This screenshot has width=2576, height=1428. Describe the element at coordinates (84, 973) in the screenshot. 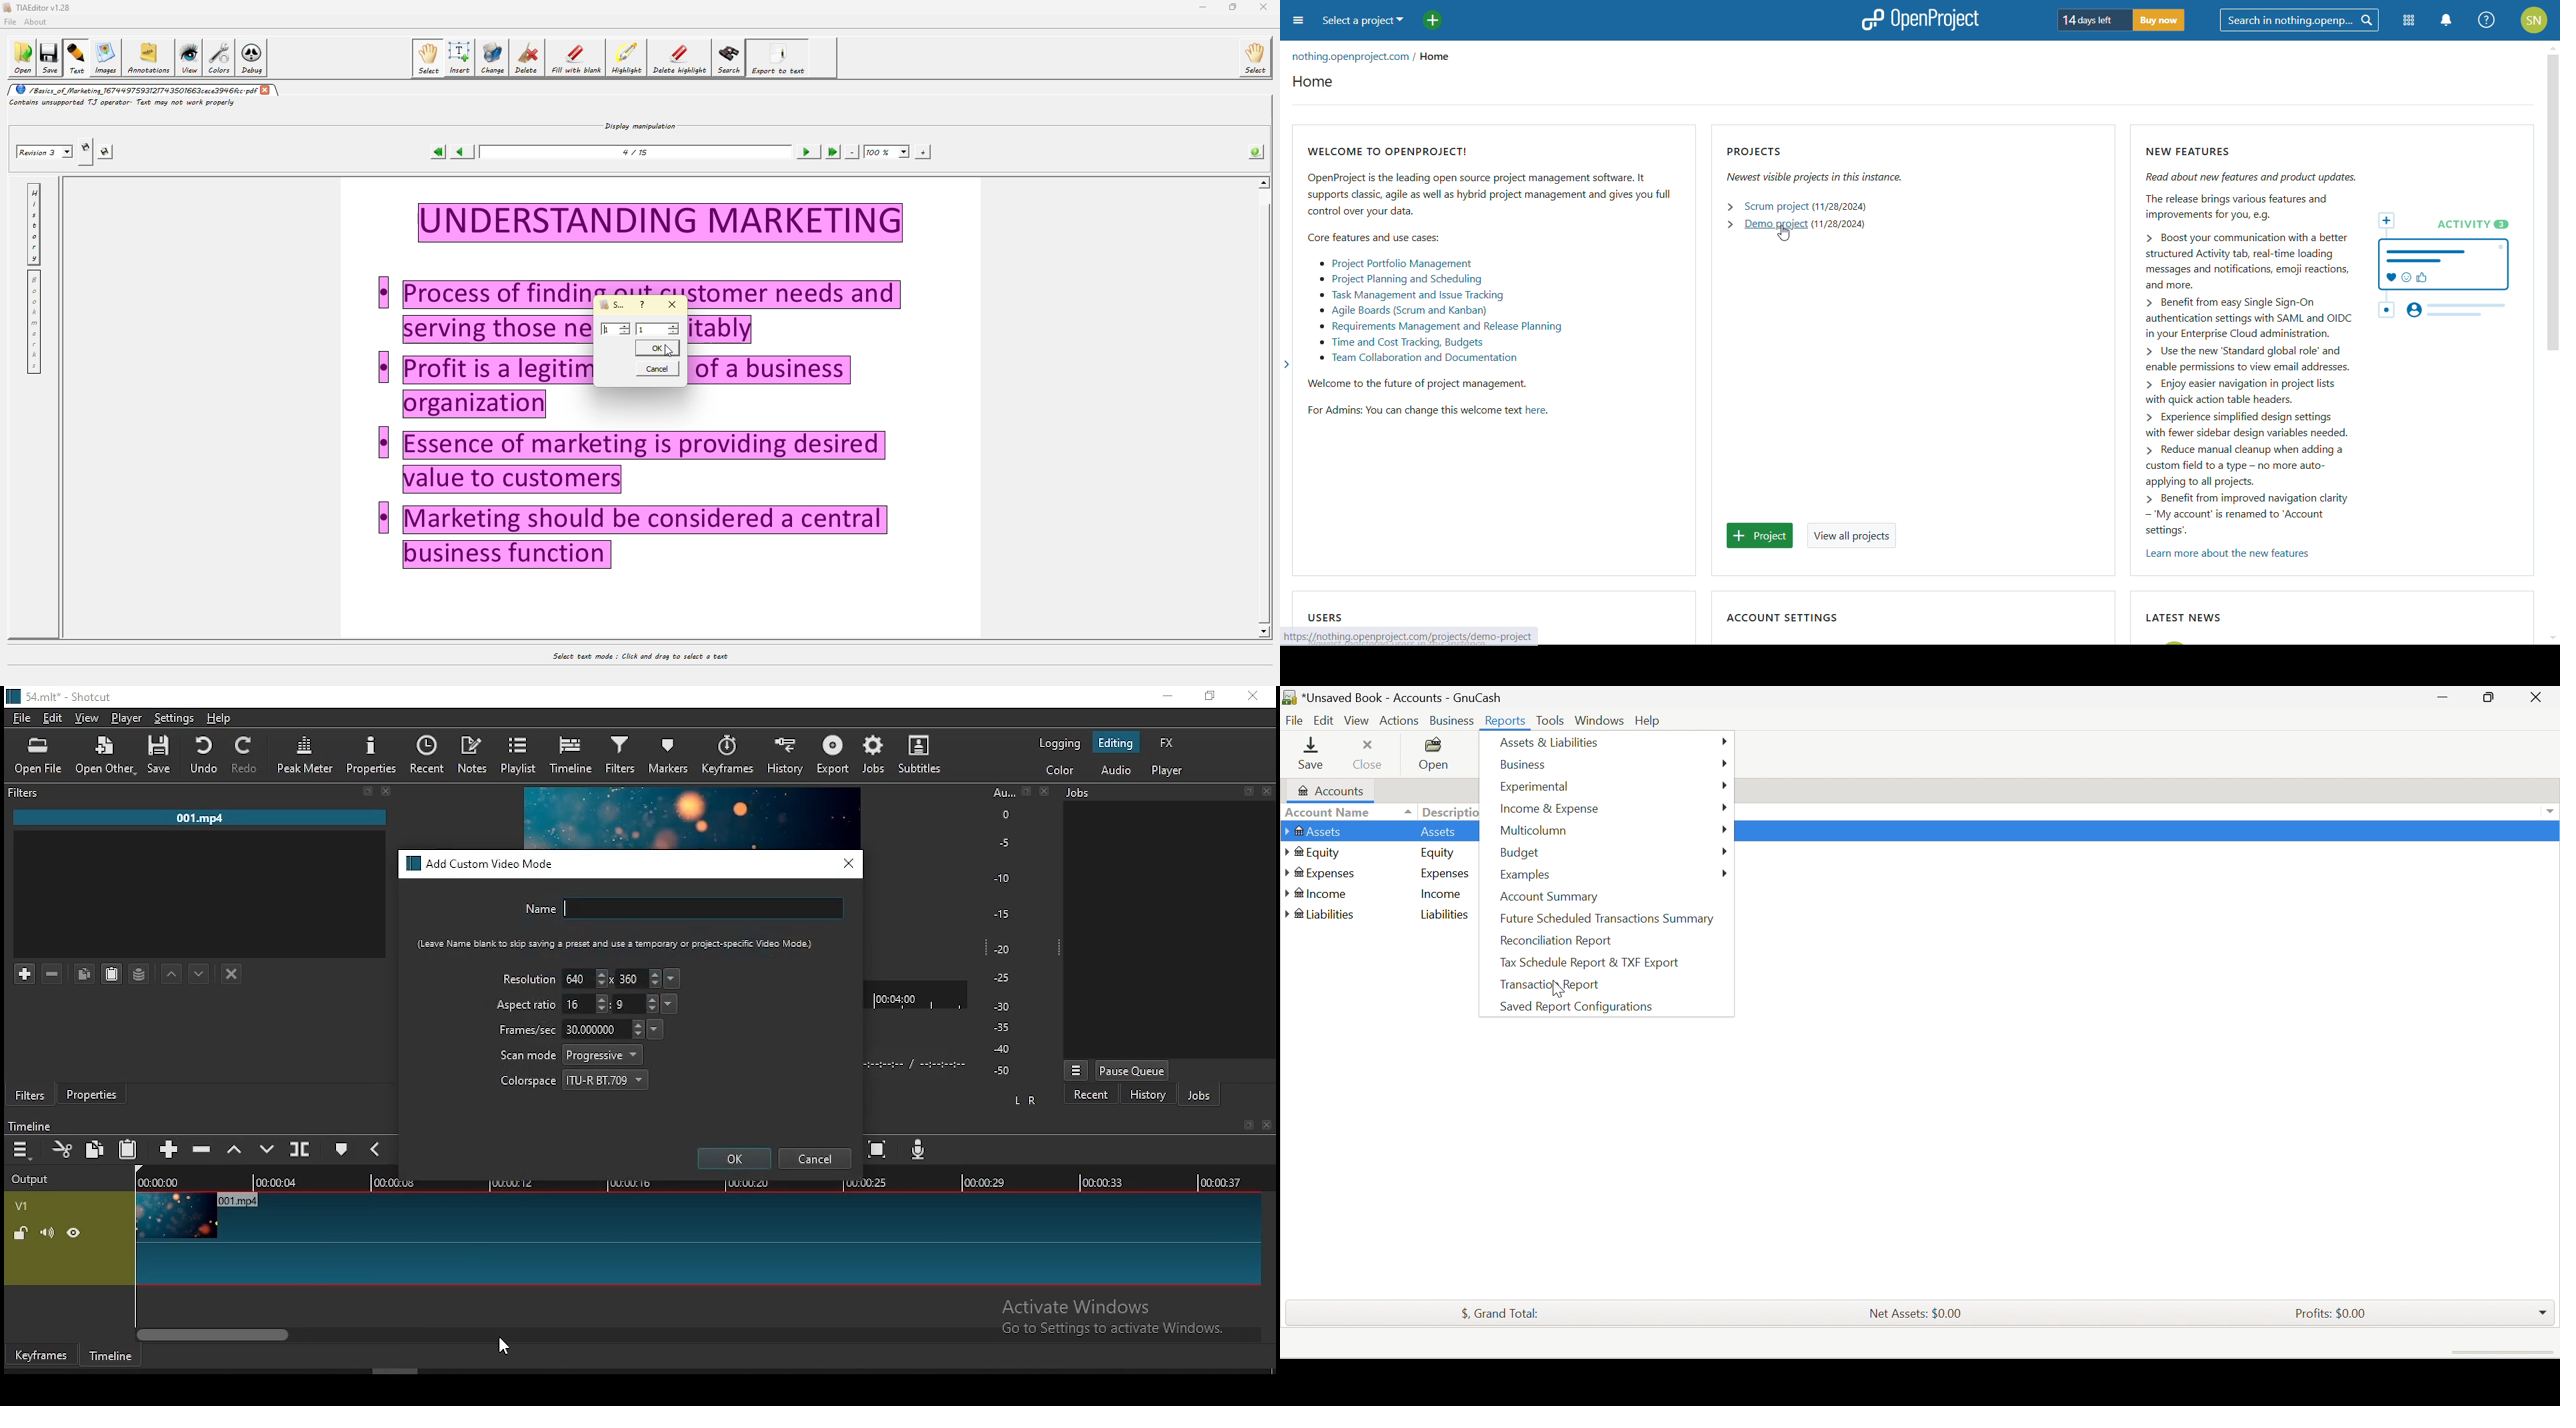

I see `copy` at that location.